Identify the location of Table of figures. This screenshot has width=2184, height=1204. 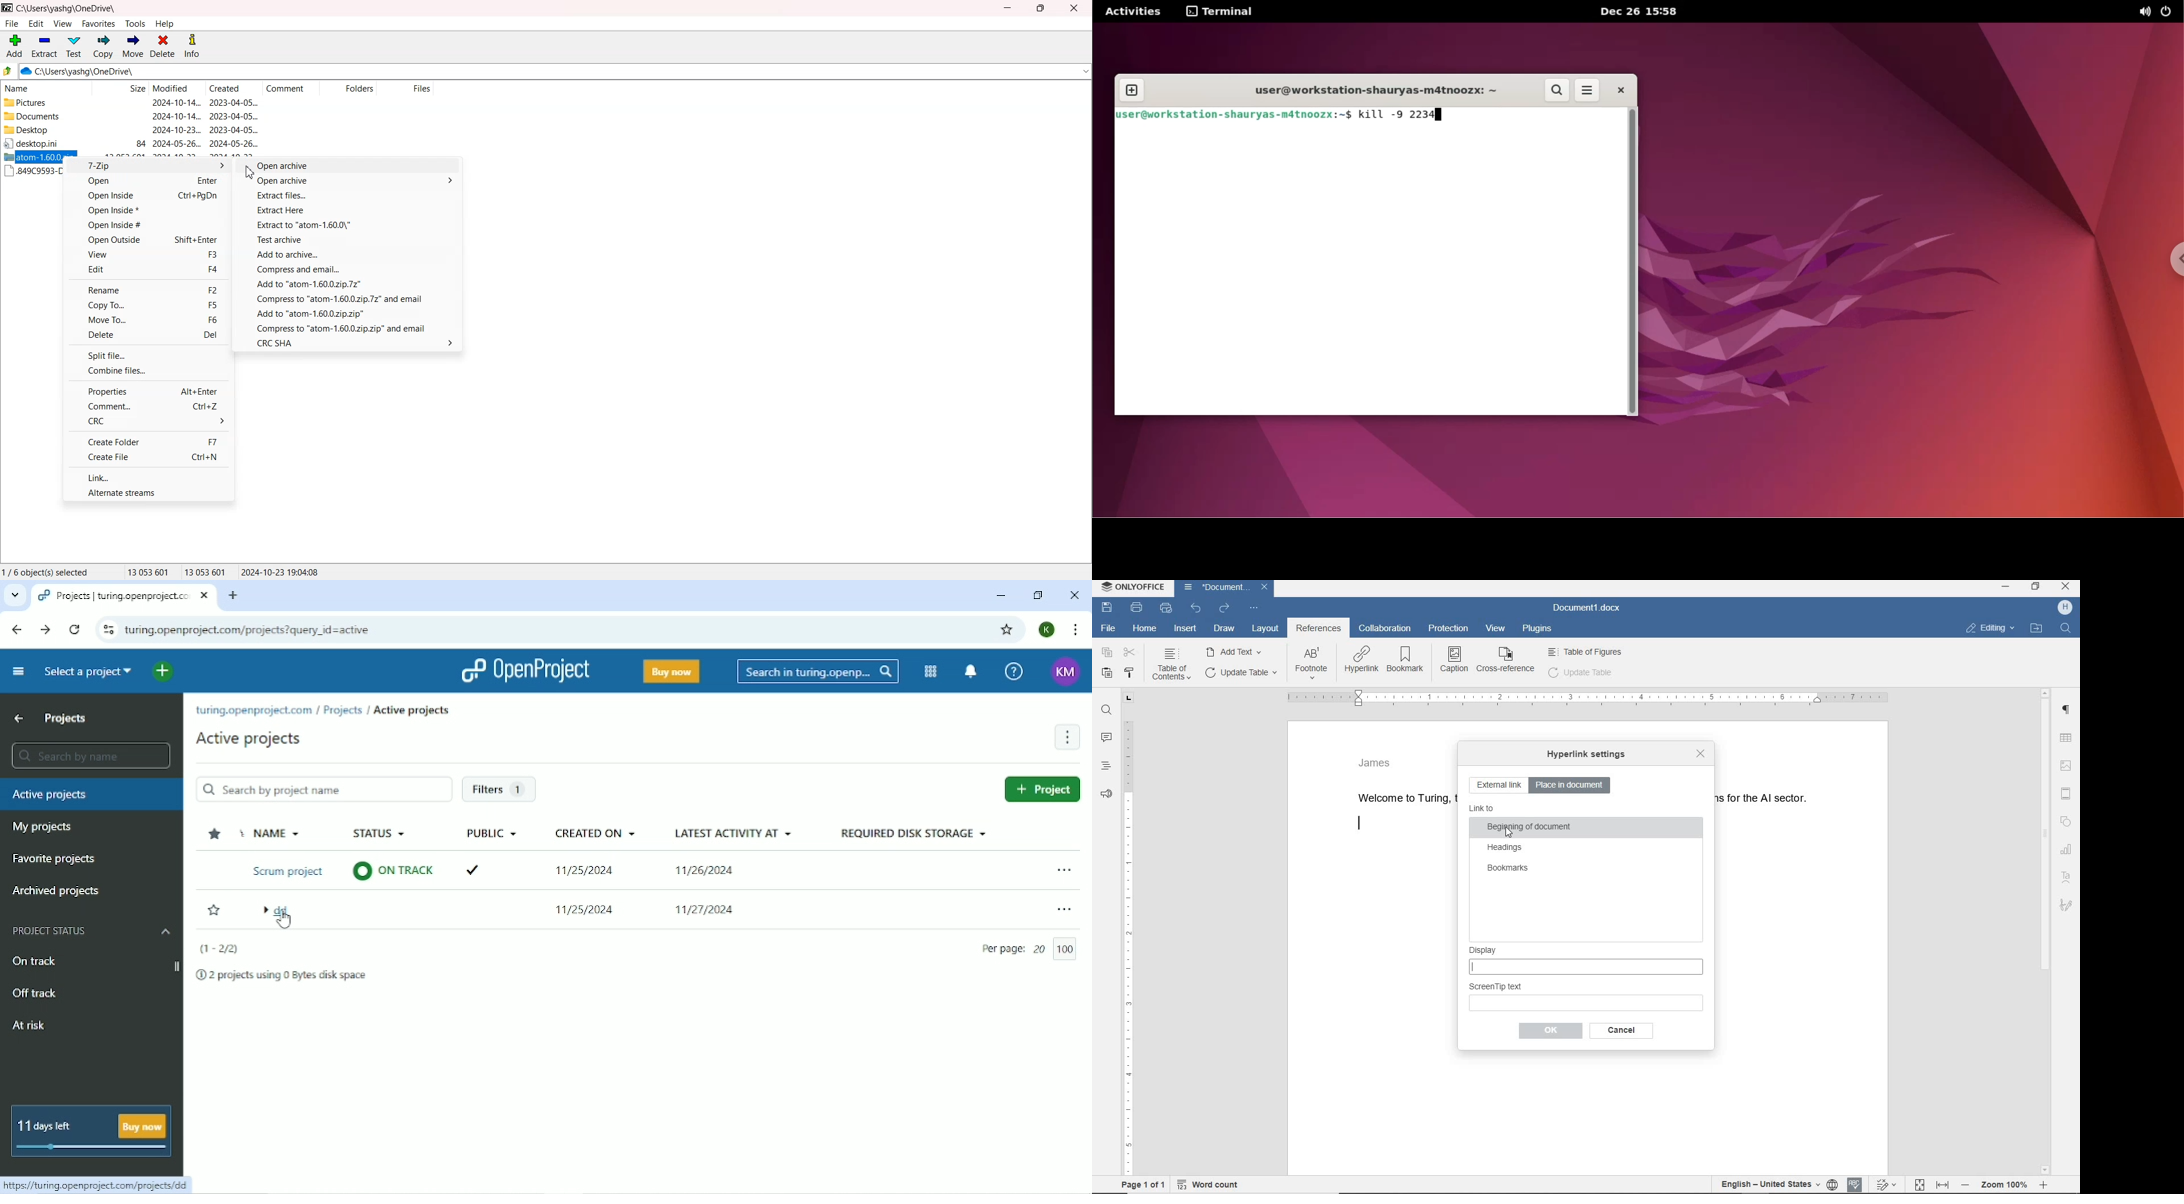
(1585, 651).